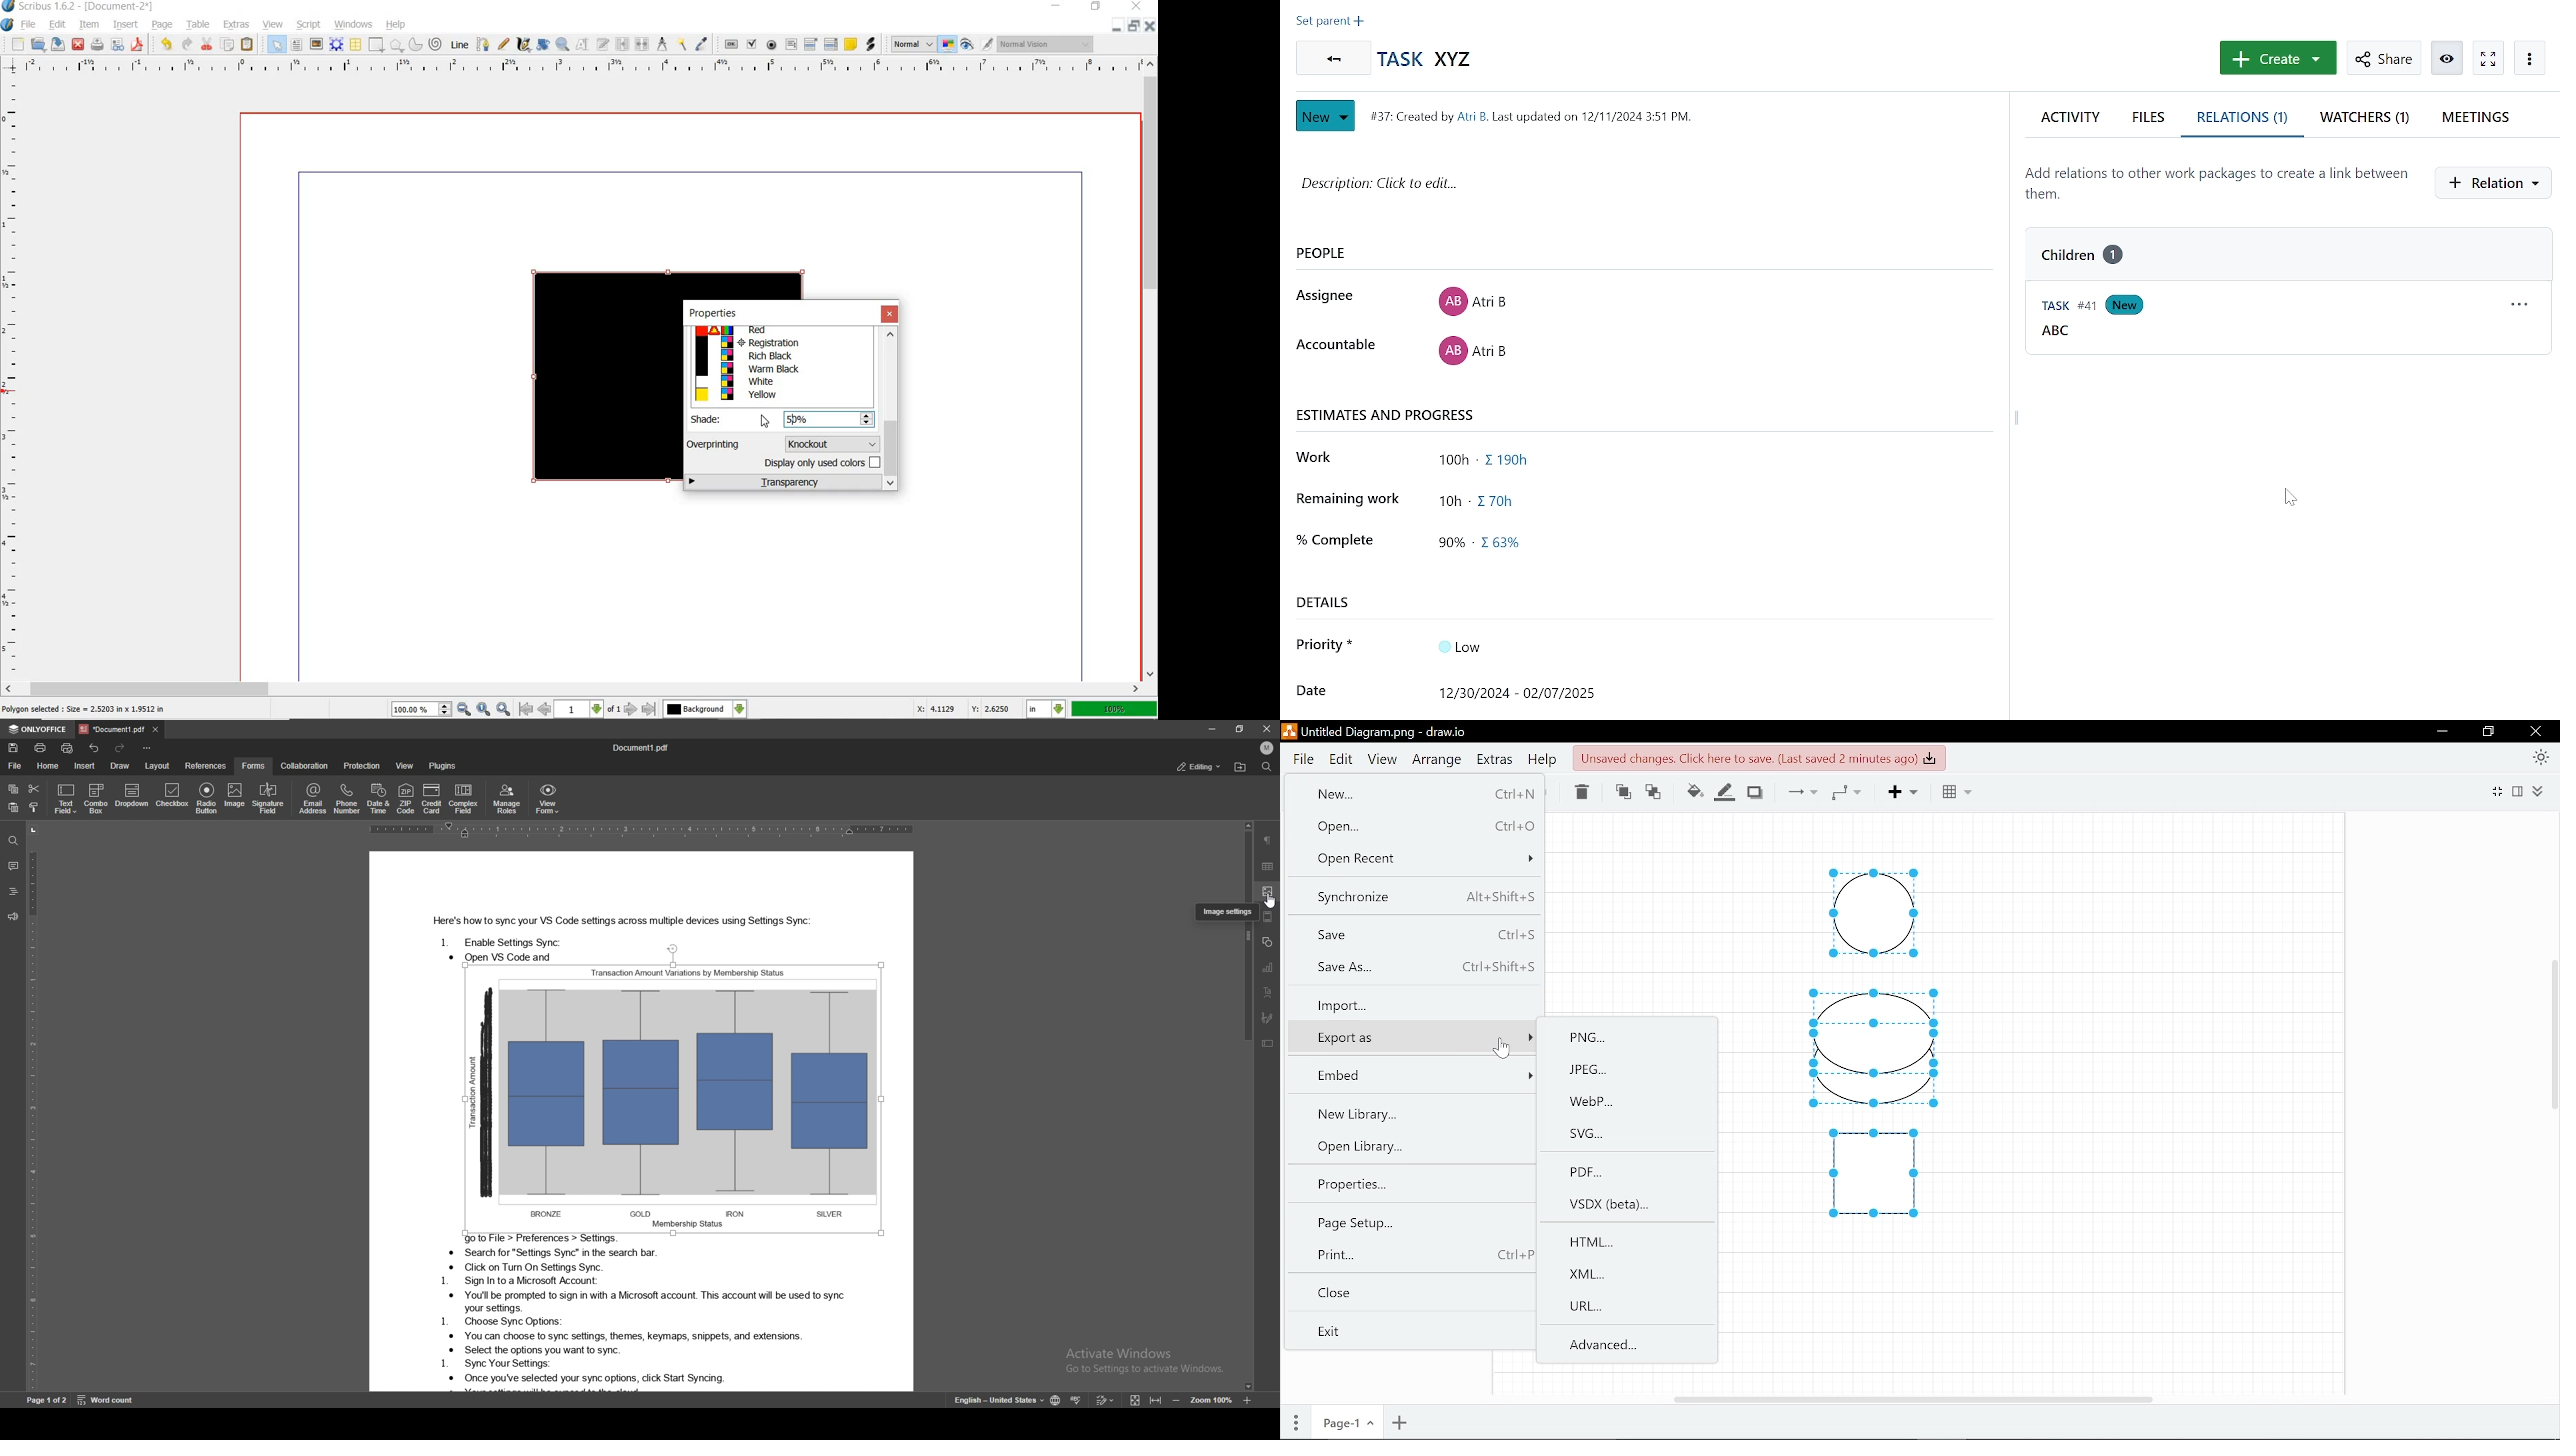 Image resolution: width=2576 pixels, height=1456 pixels. Describe the element at coordinates (766, 421) in the screenshot. I see `cursor` at that location.